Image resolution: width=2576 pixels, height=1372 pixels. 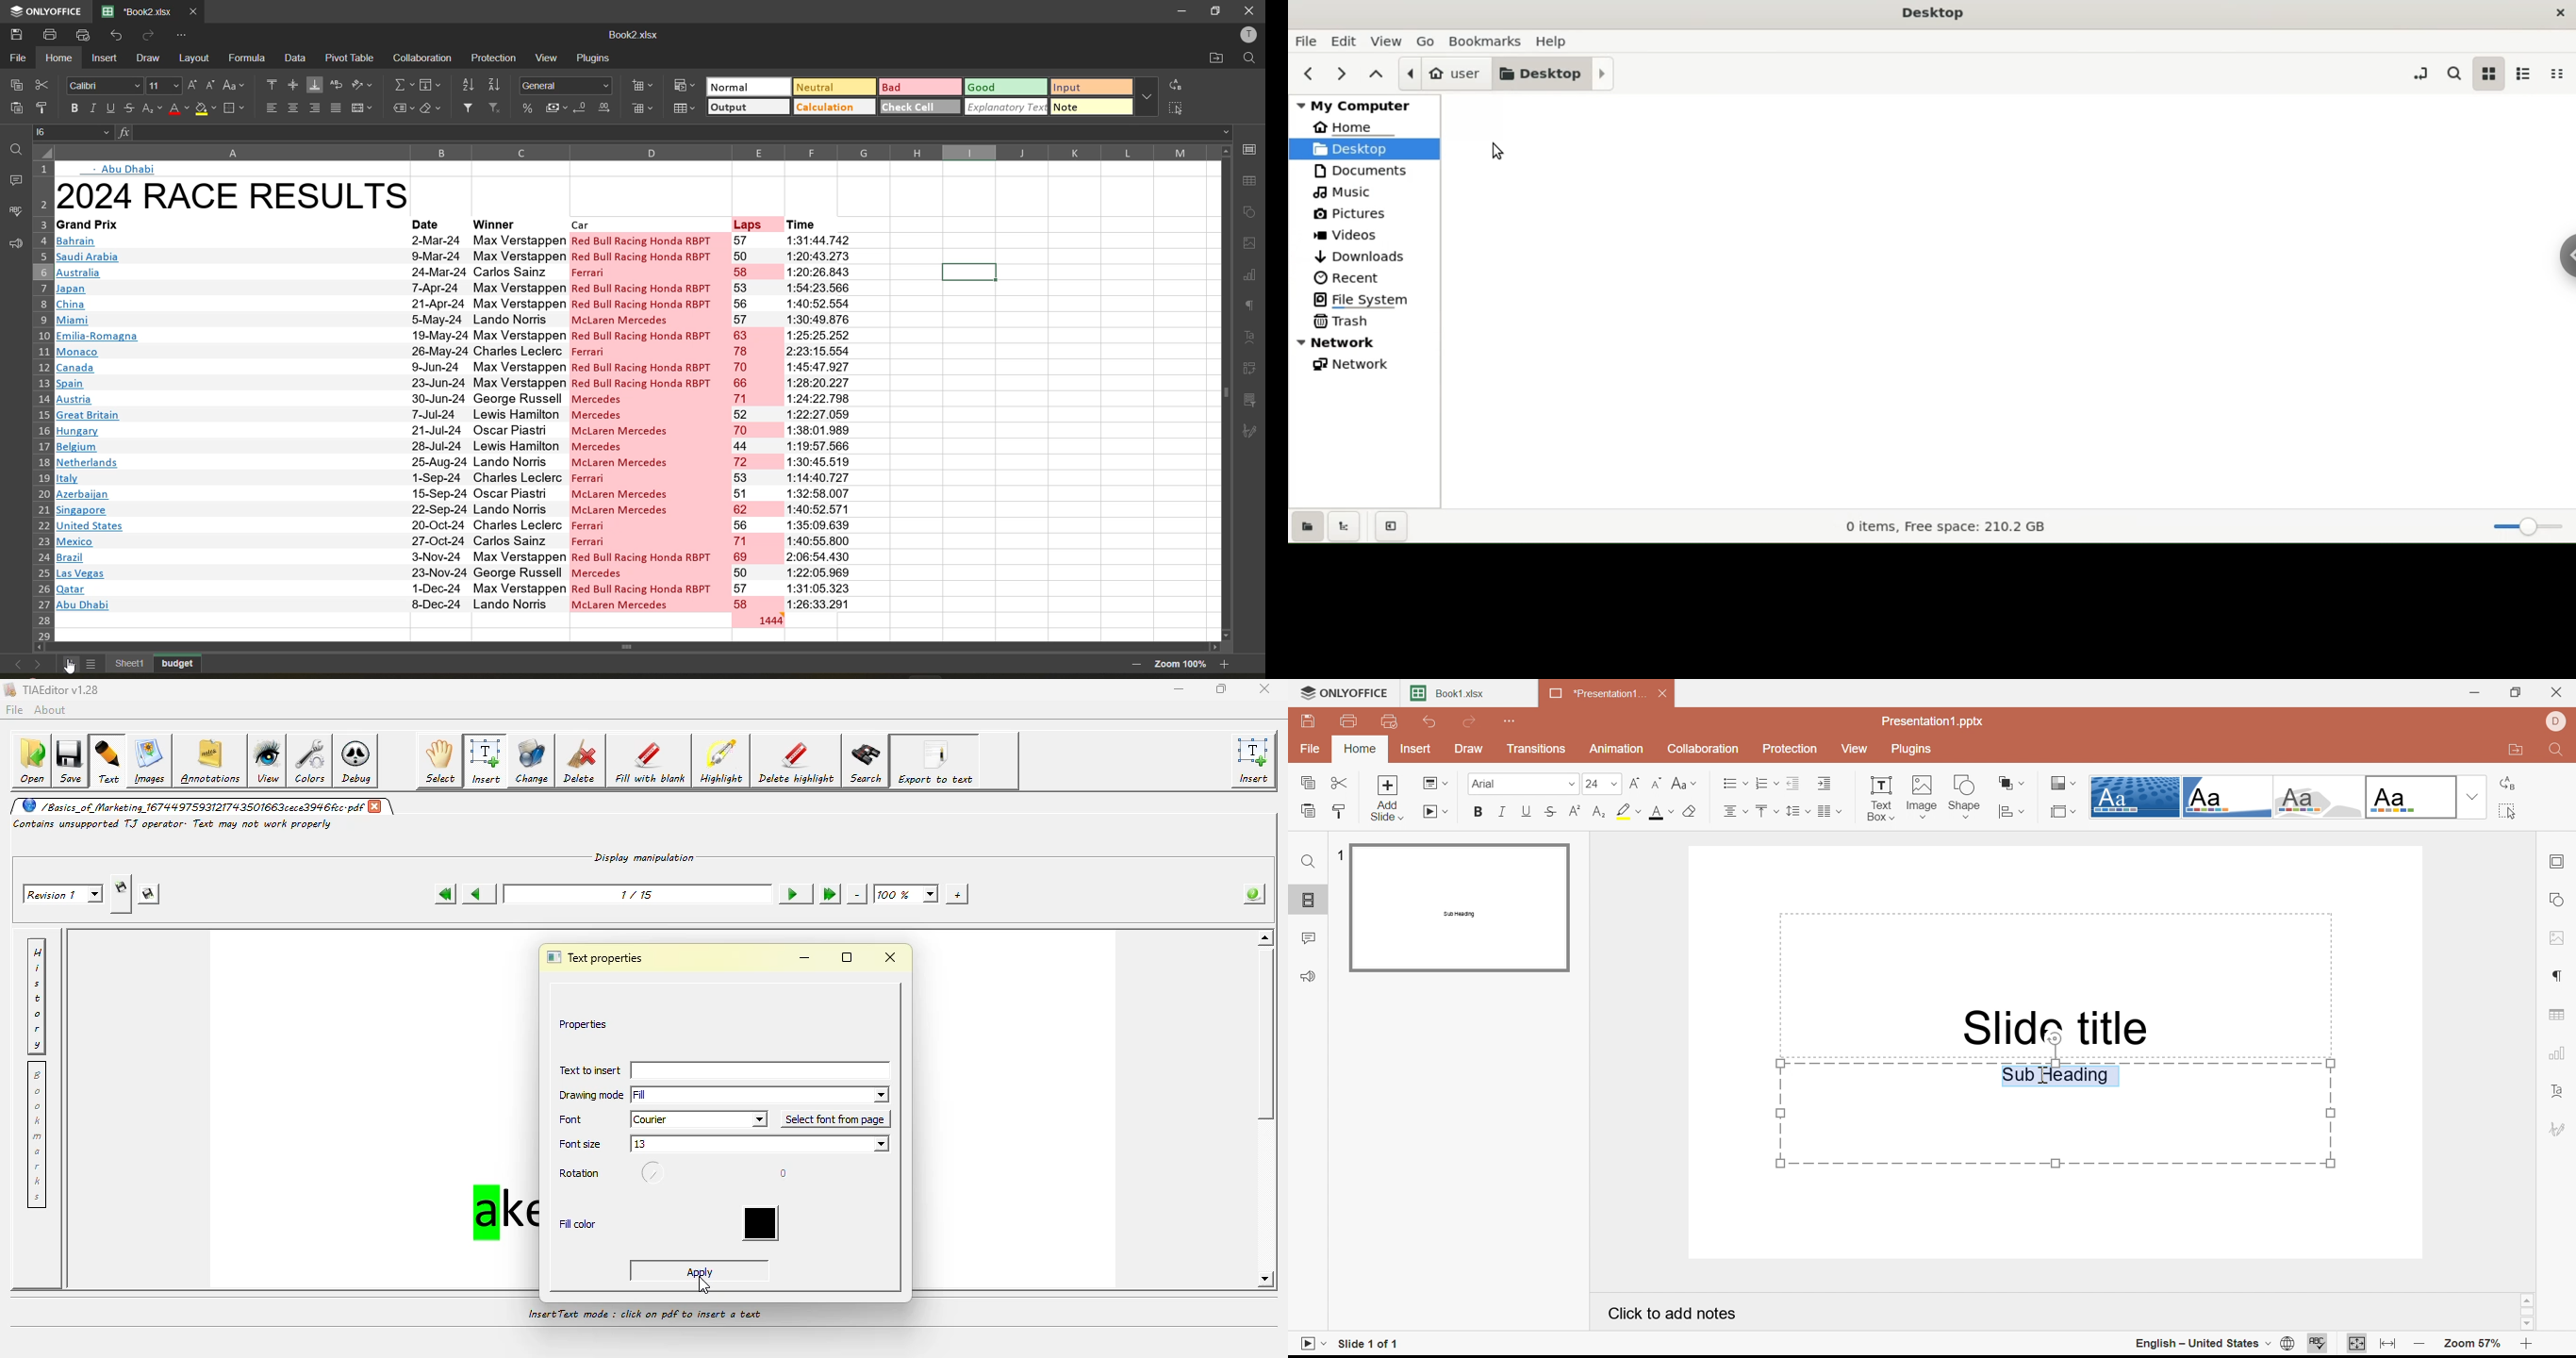 What do you see at coordinates (1477, 811) in the screenshot?
I see `Bold` at bounding box center [1477, 811].